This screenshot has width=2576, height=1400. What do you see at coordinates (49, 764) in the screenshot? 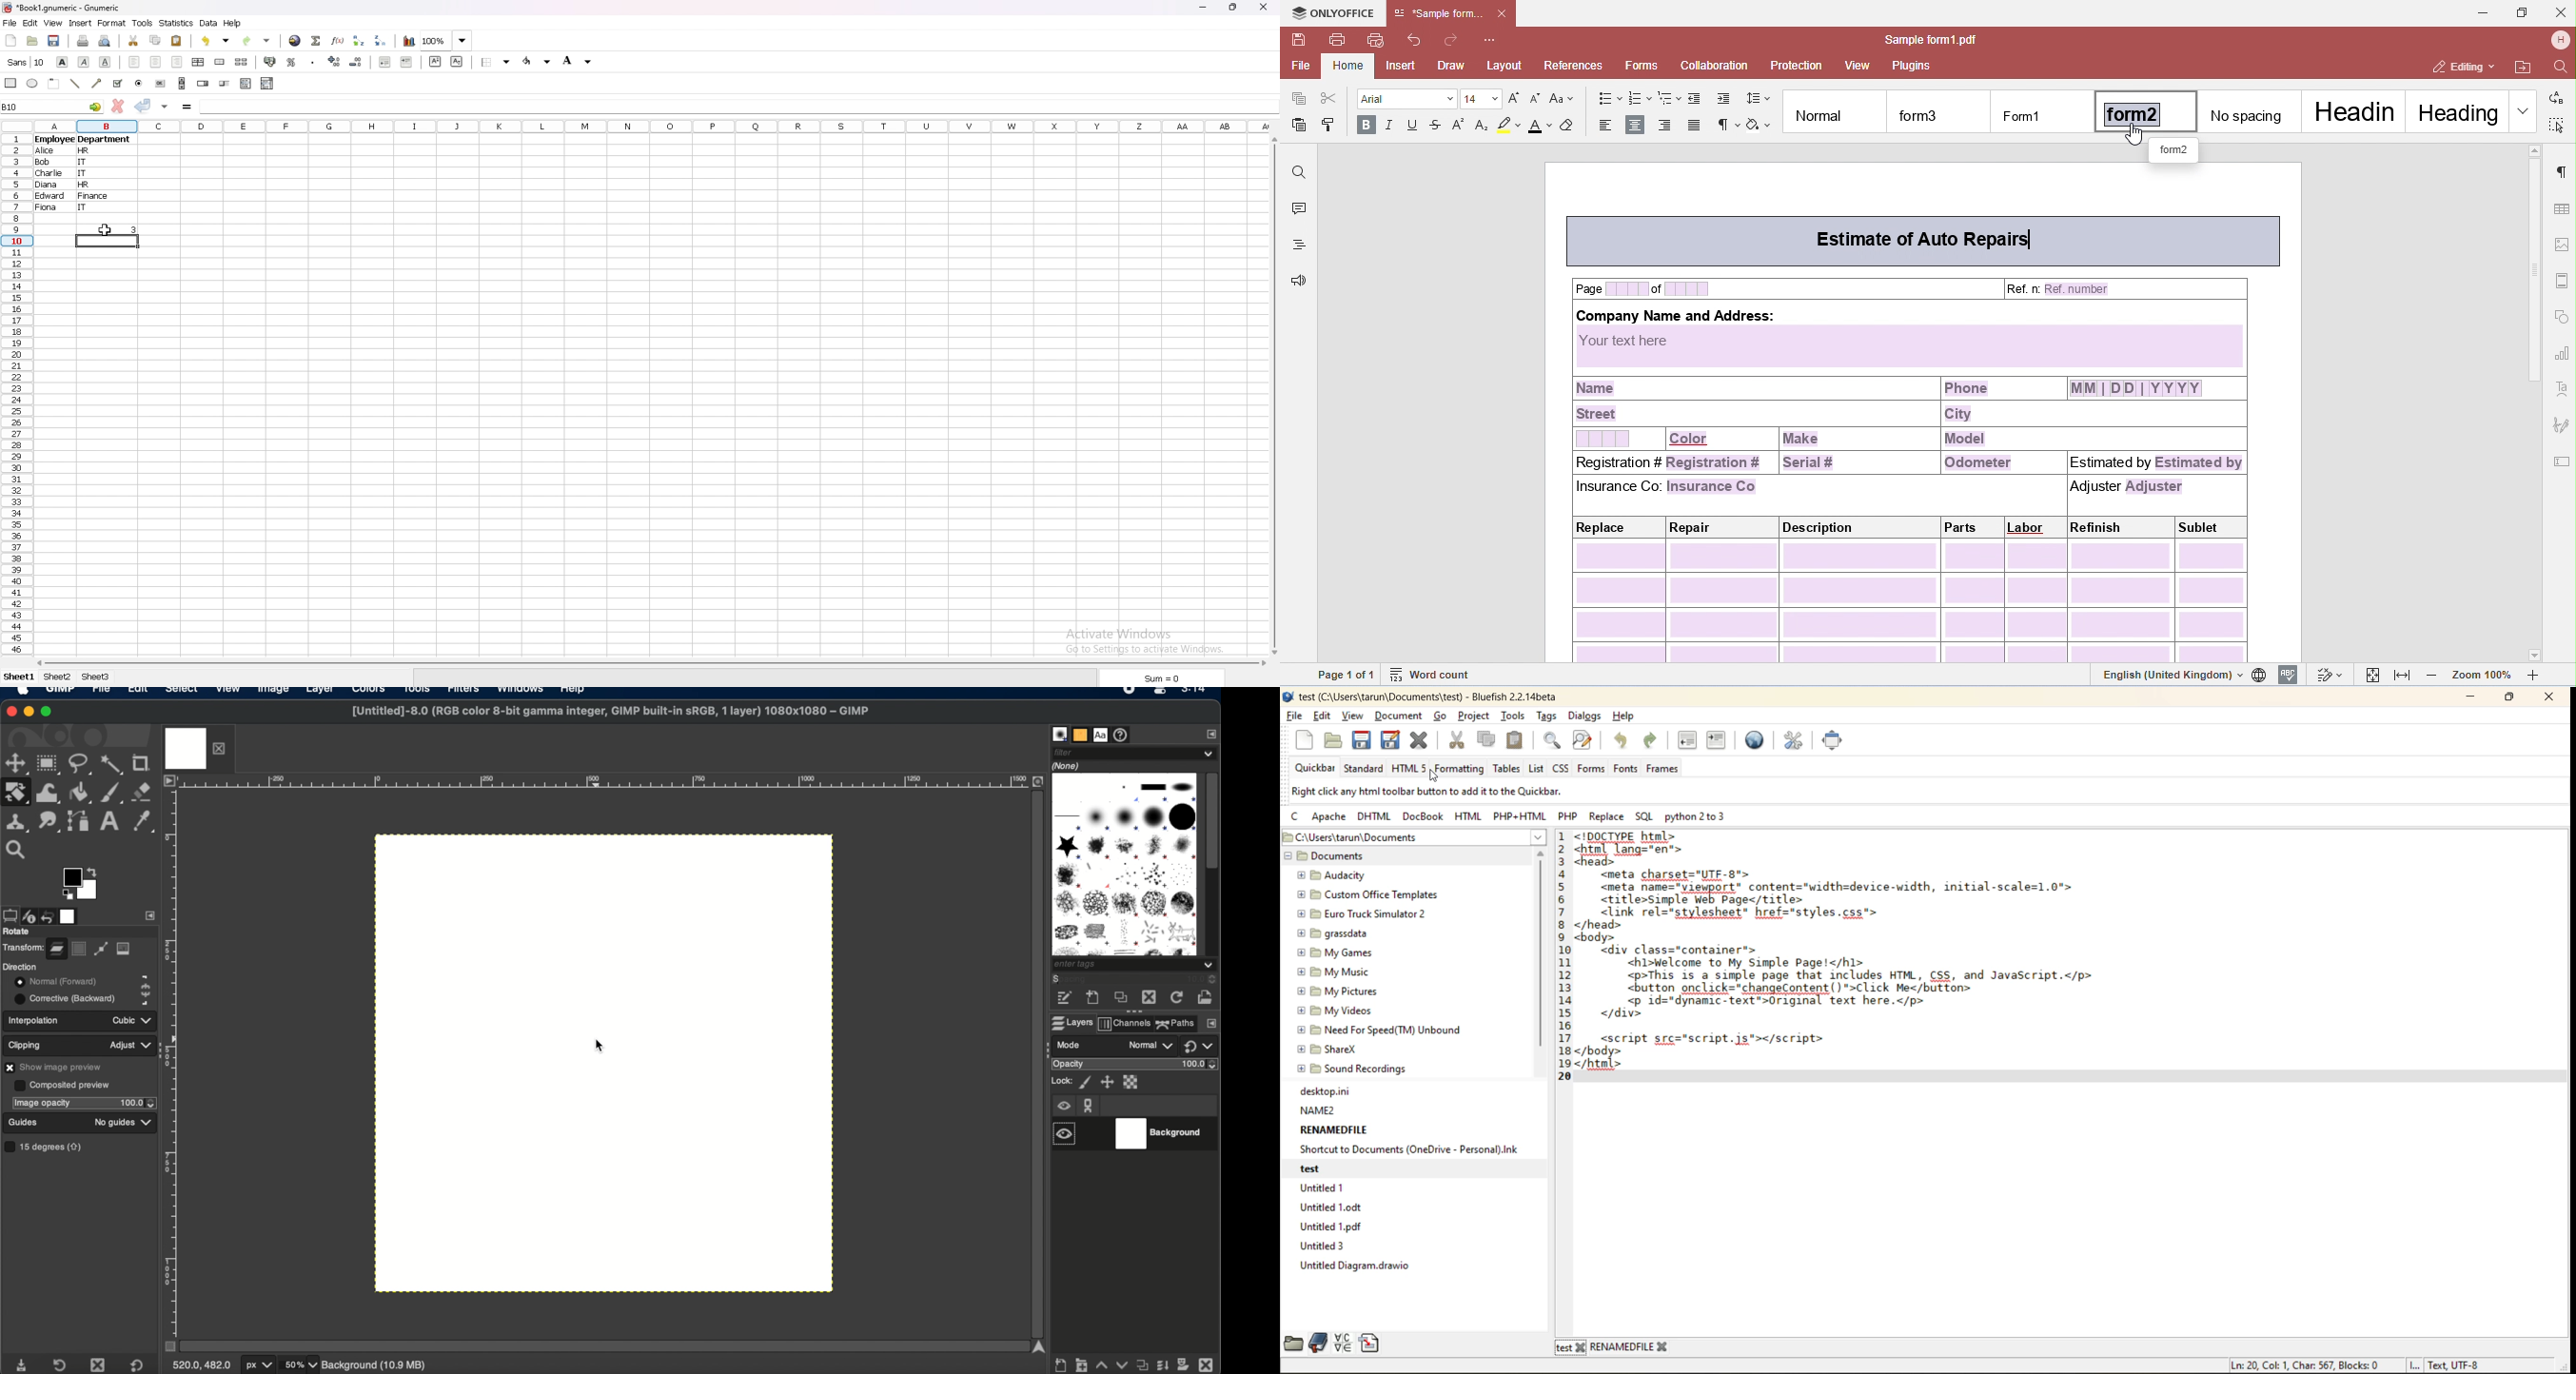
I see `rectangle select tool` at bounding box center [49, 764].